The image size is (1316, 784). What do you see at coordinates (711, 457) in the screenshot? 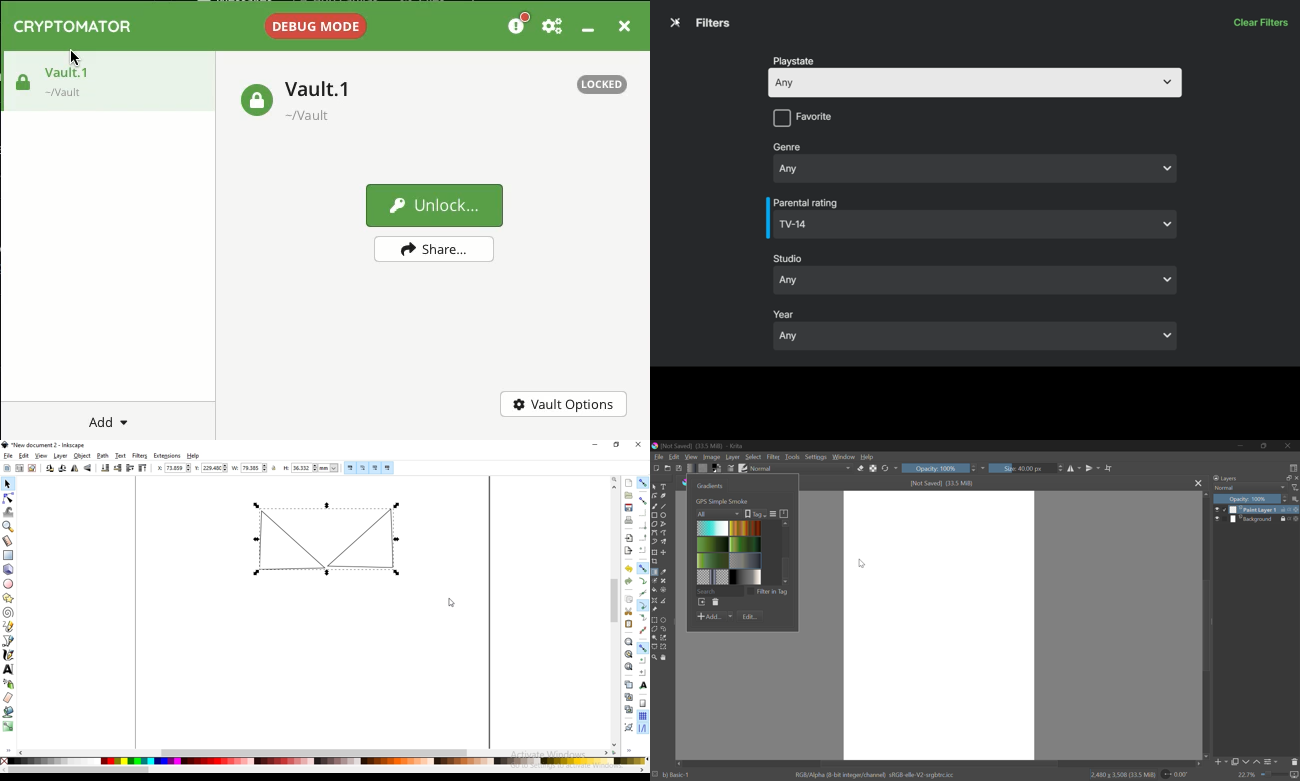
I see `Image` at bounding box center [711, 457].